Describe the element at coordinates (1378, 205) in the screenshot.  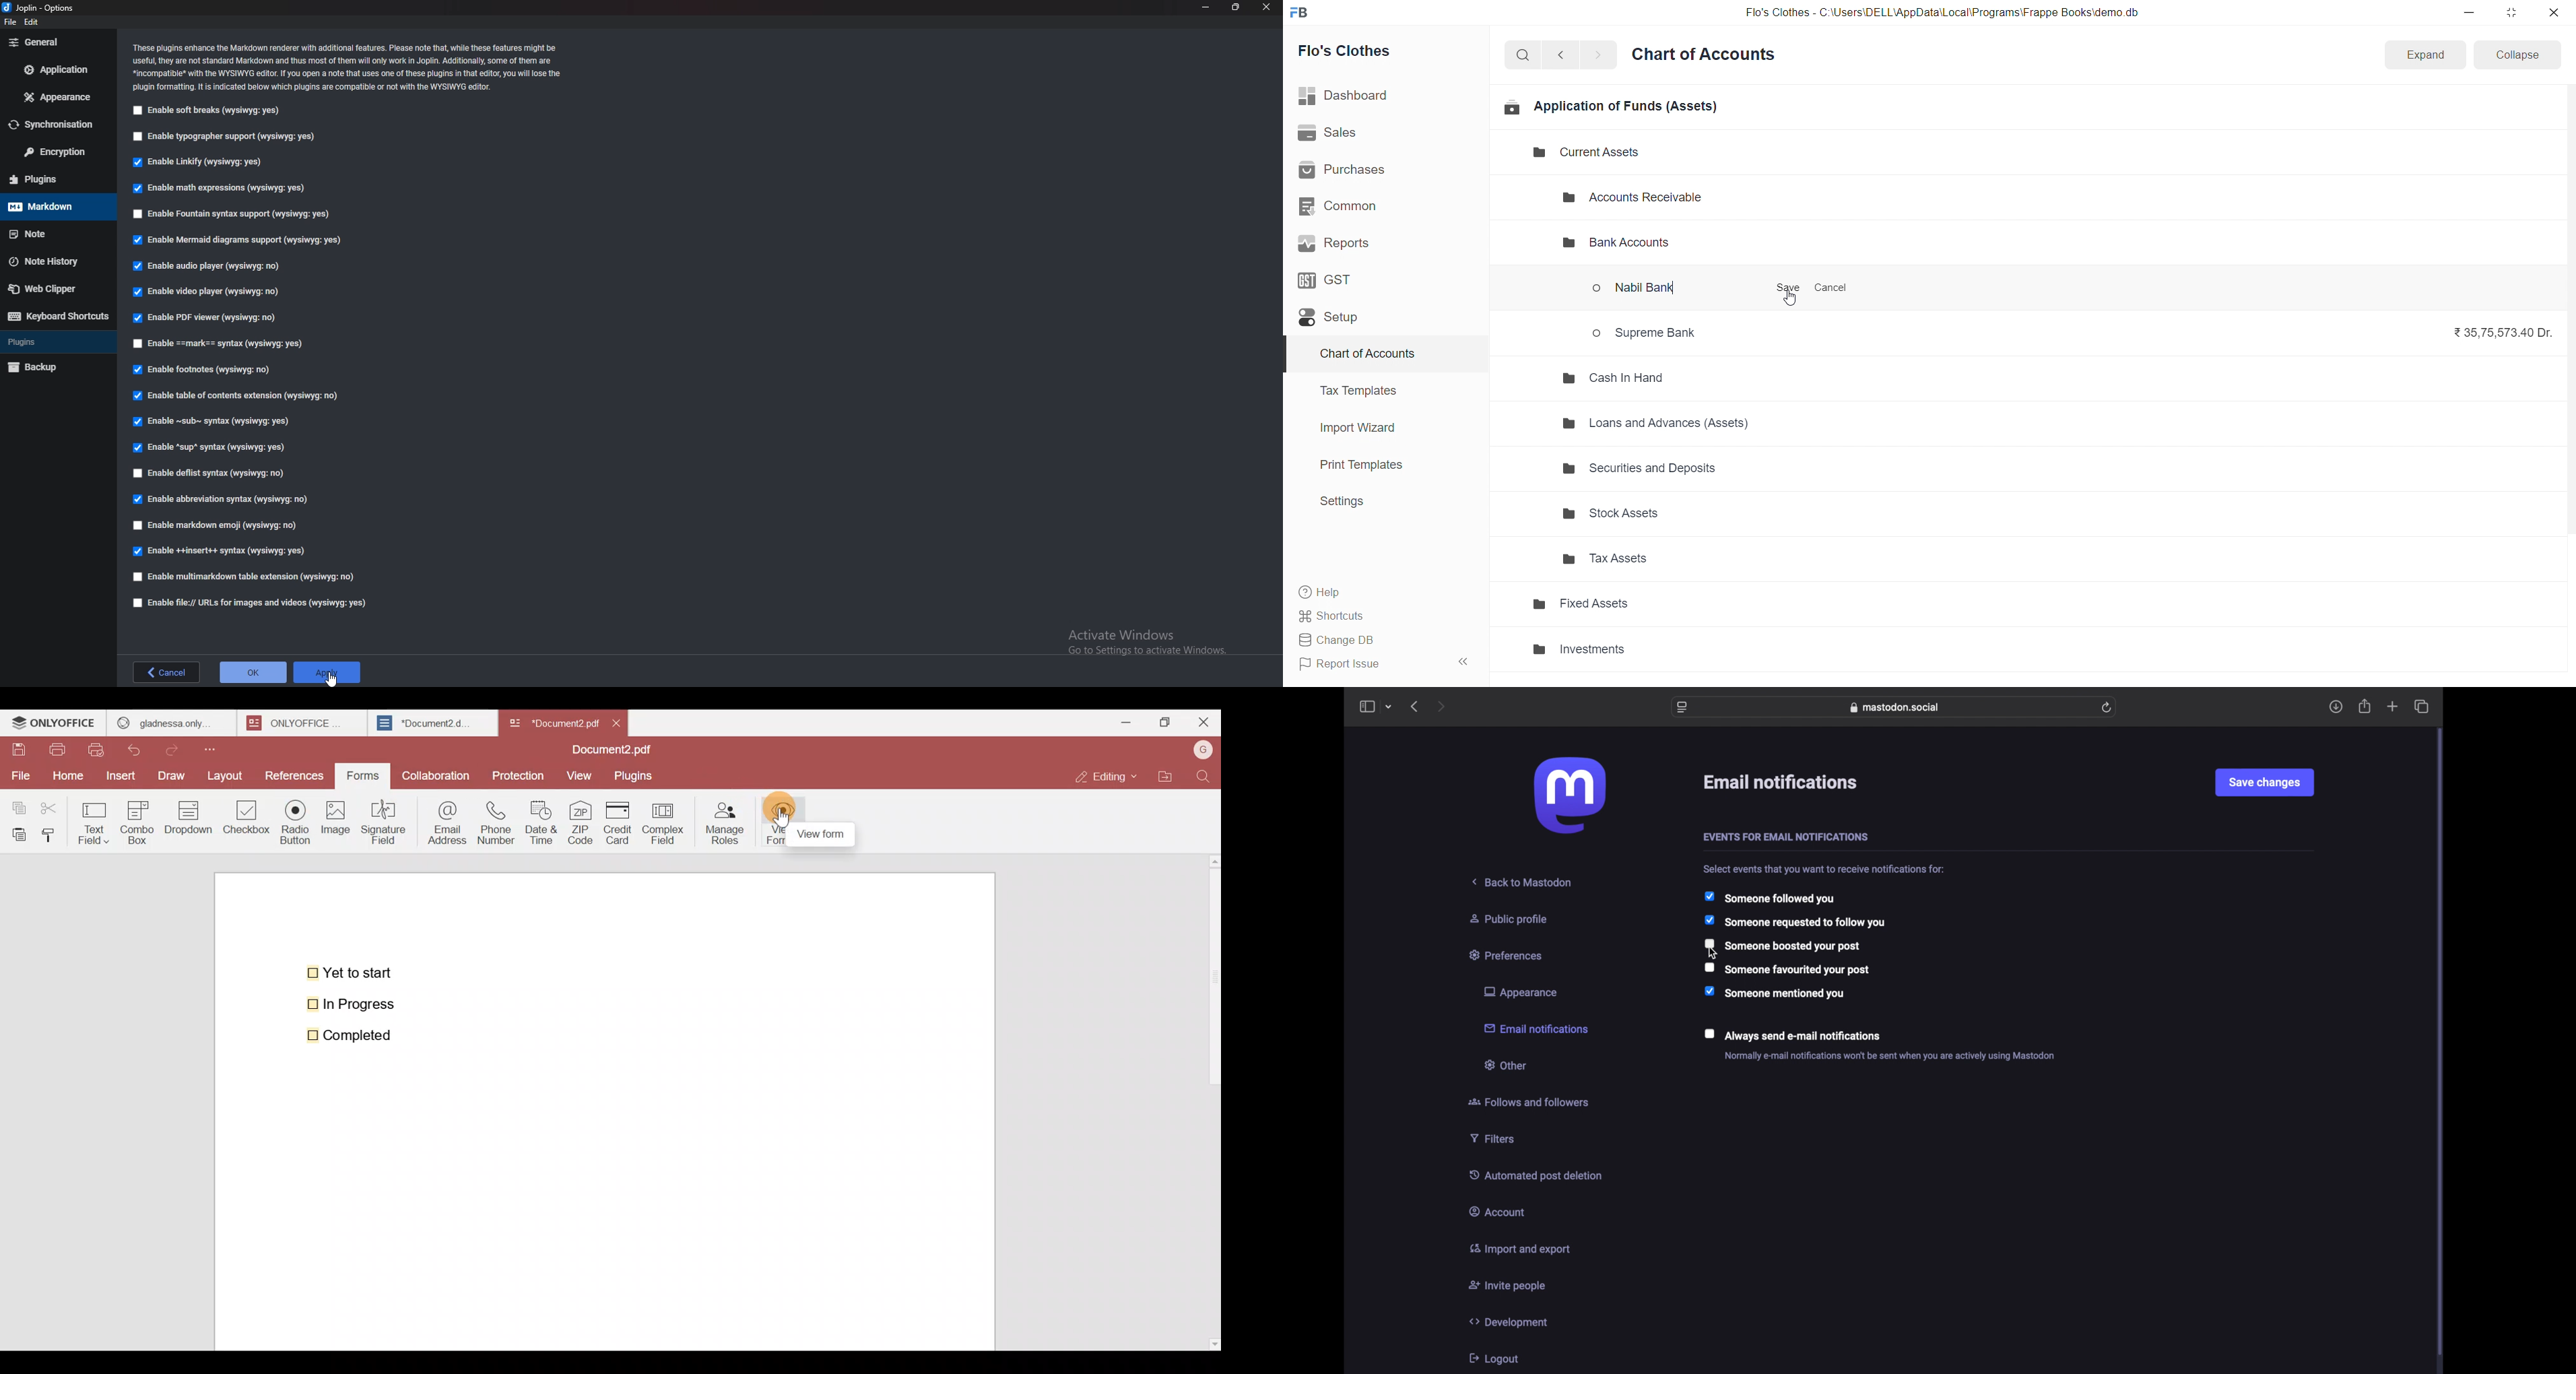
I see `Common` at that location.